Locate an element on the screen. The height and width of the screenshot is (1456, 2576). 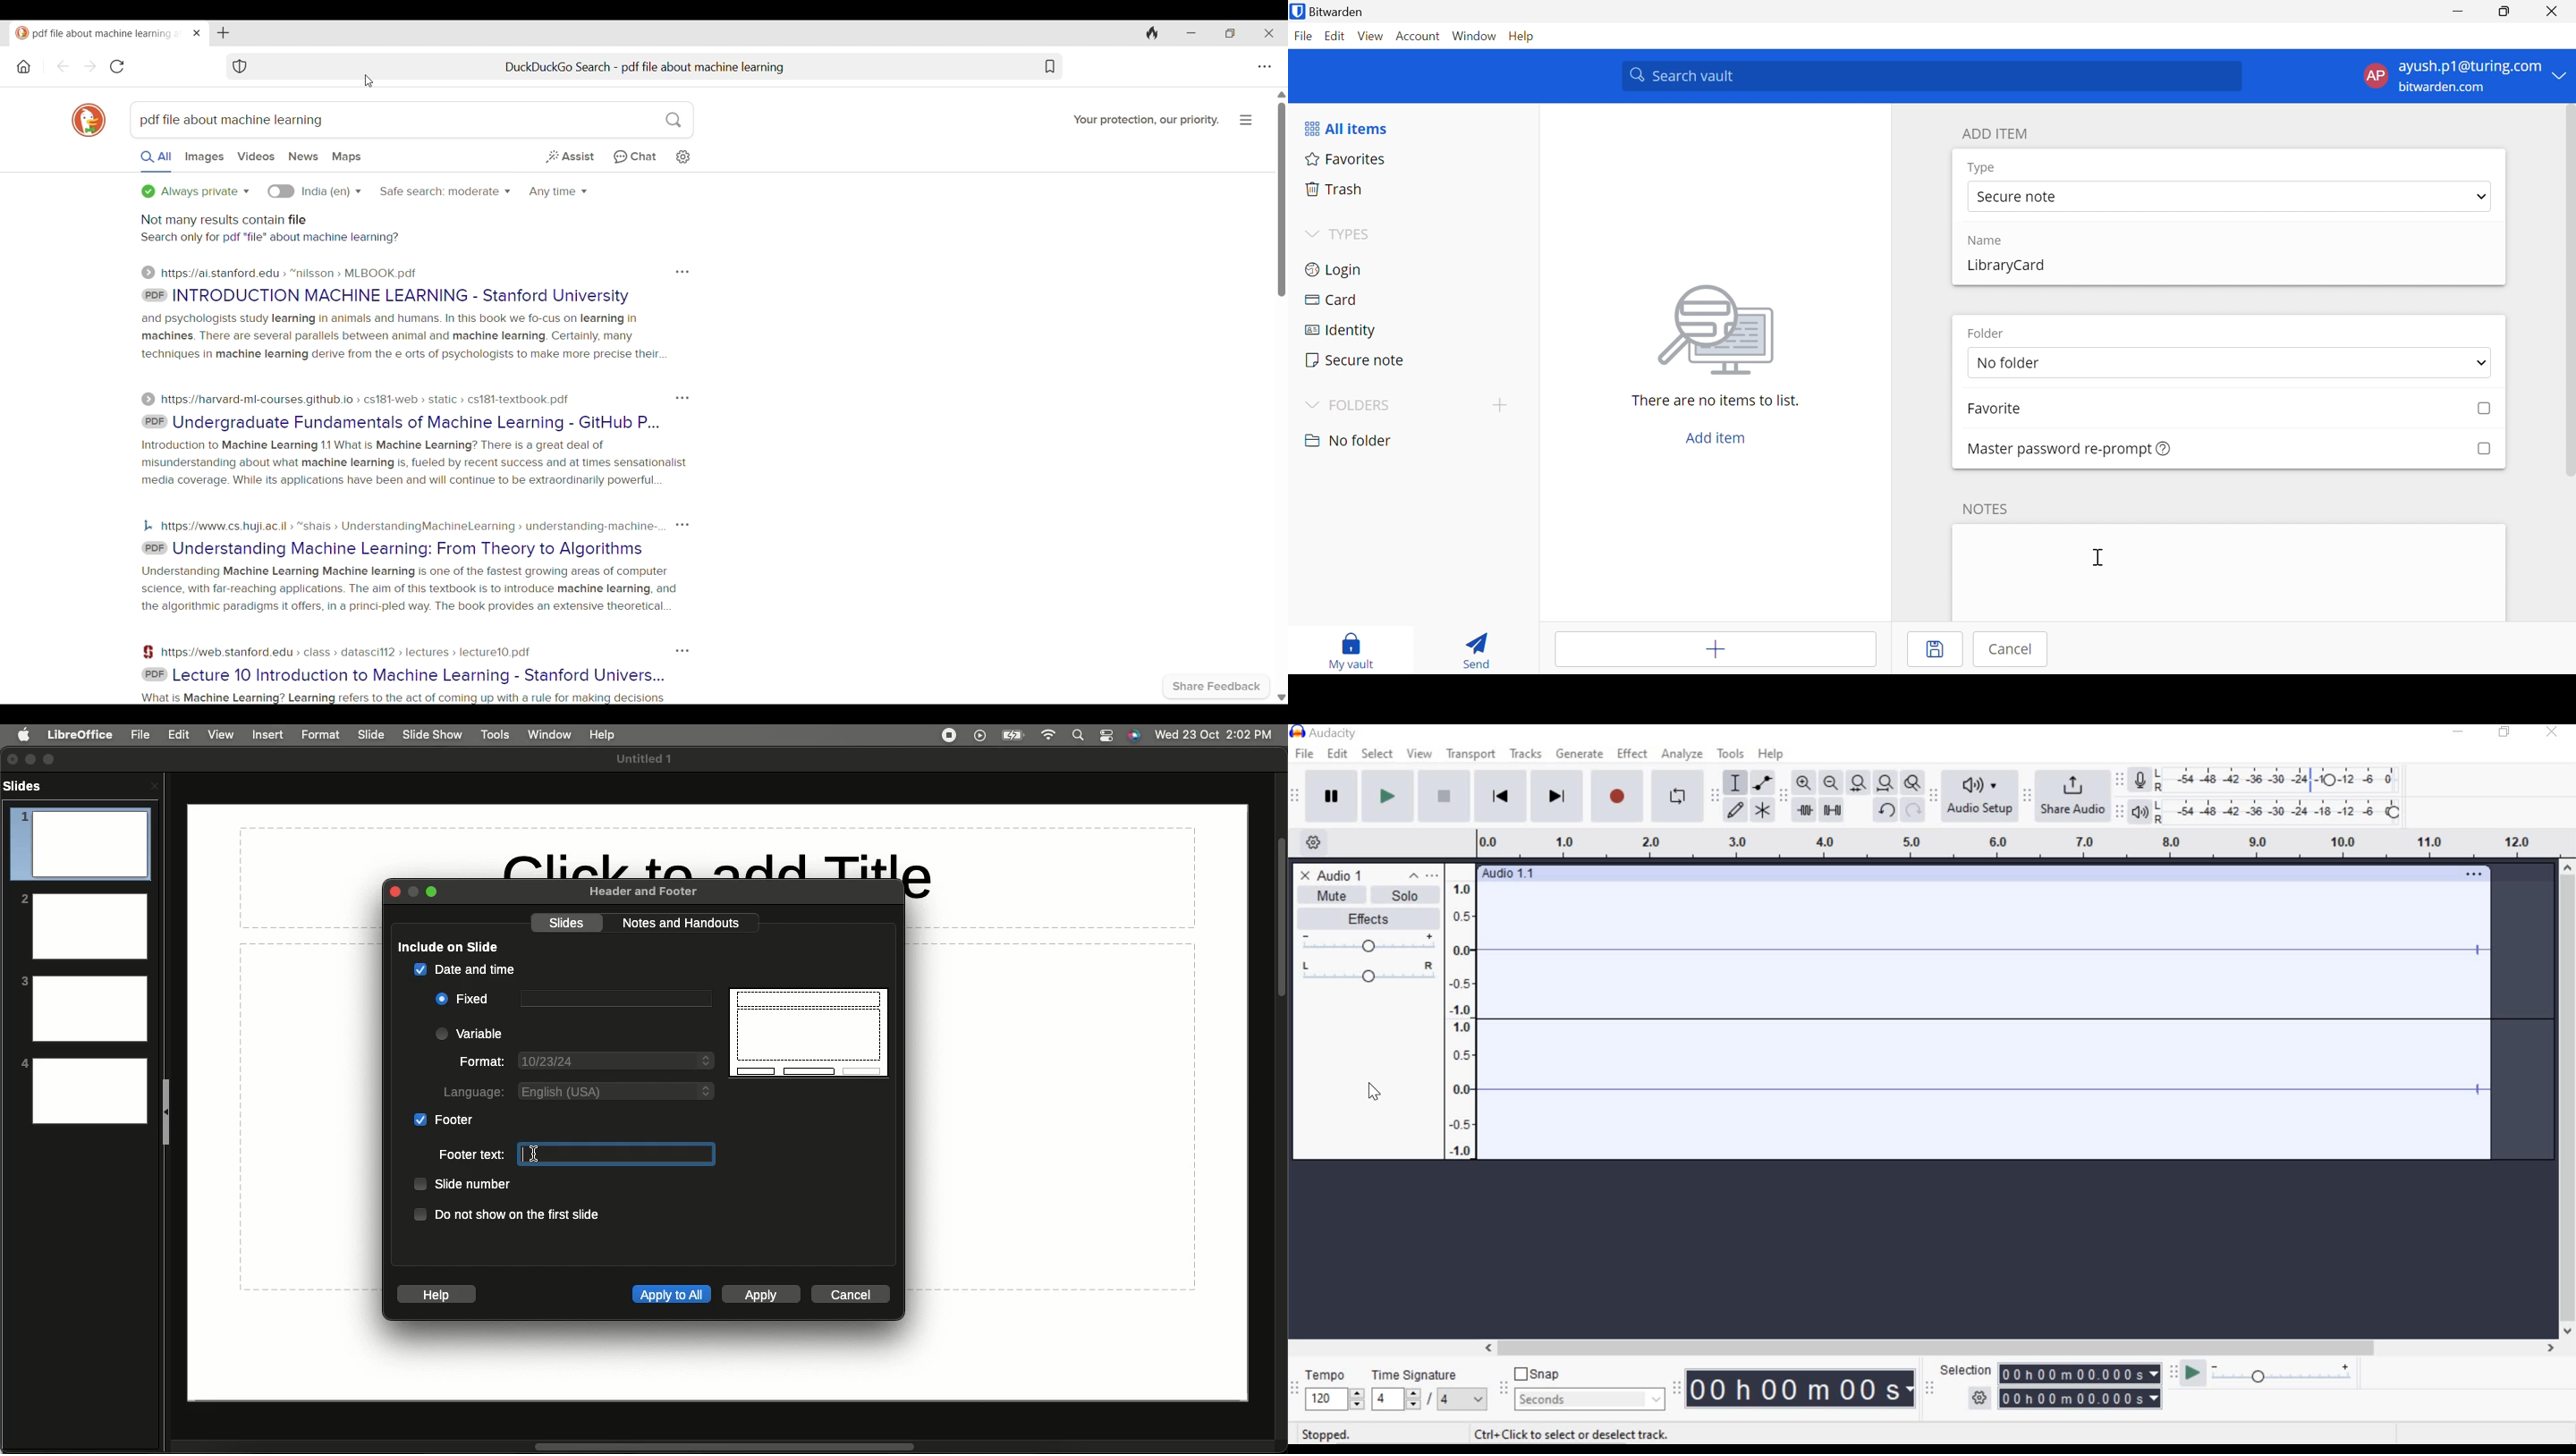
Gain is located at coordinates (1367, 944).